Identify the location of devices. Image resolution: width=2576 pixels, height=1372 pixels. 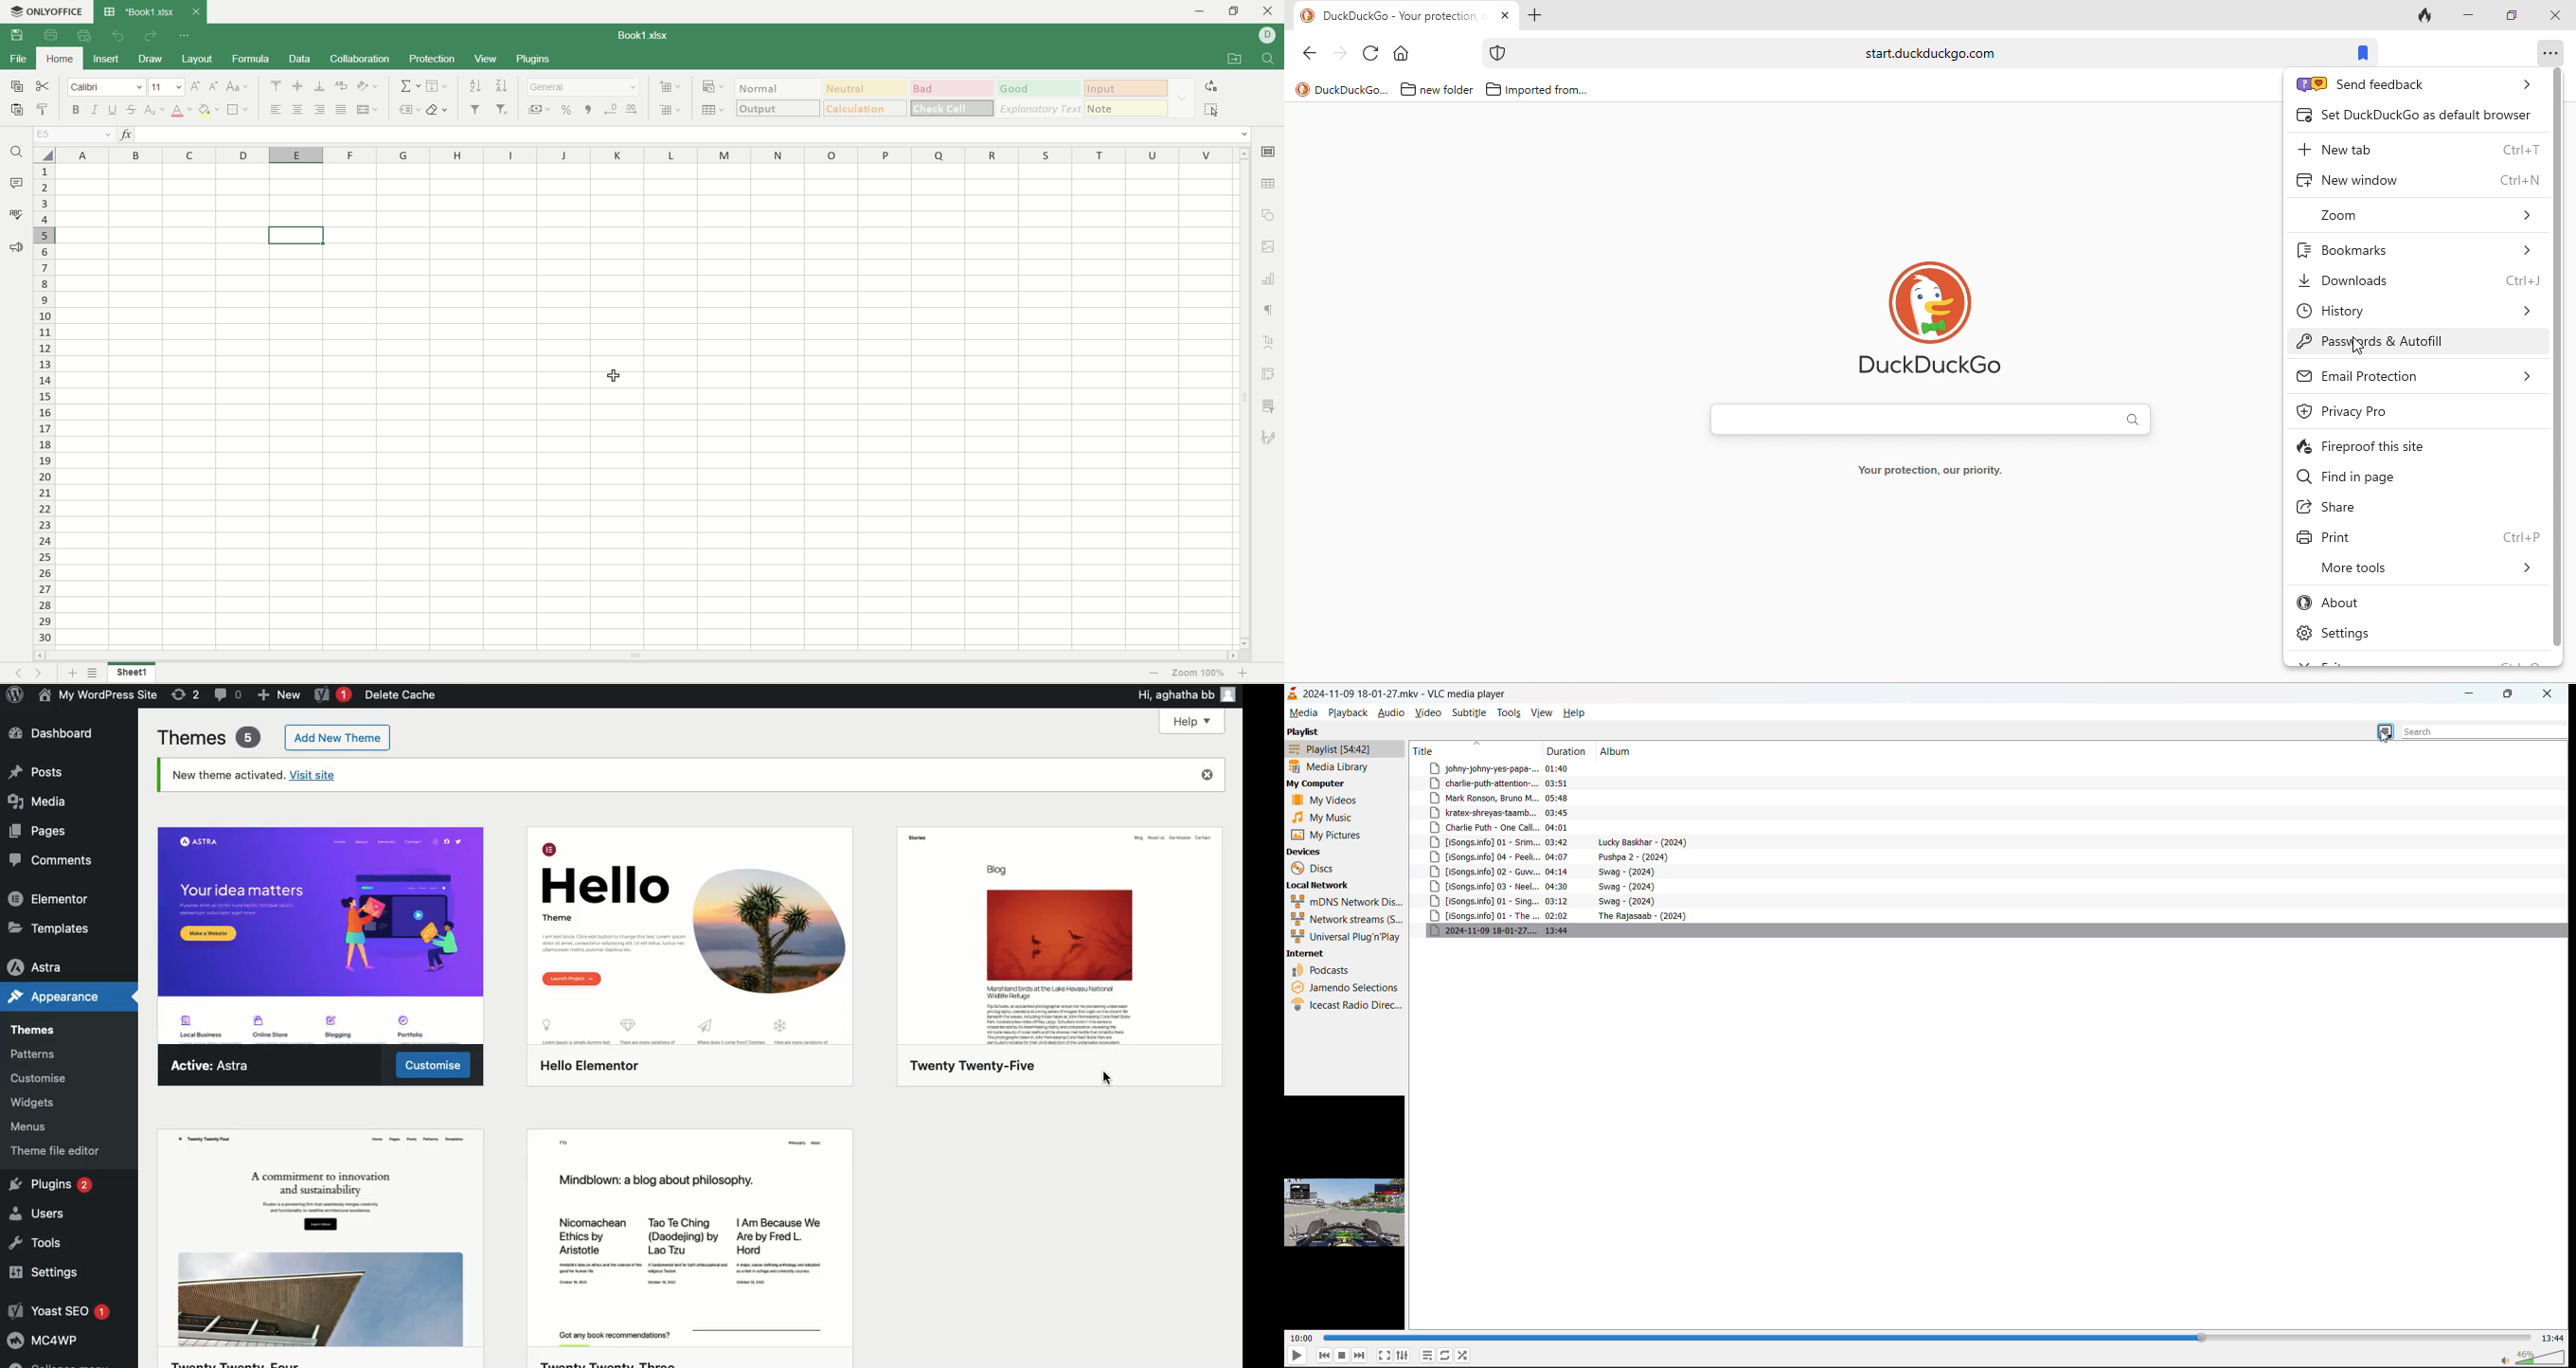
(1308, 851).